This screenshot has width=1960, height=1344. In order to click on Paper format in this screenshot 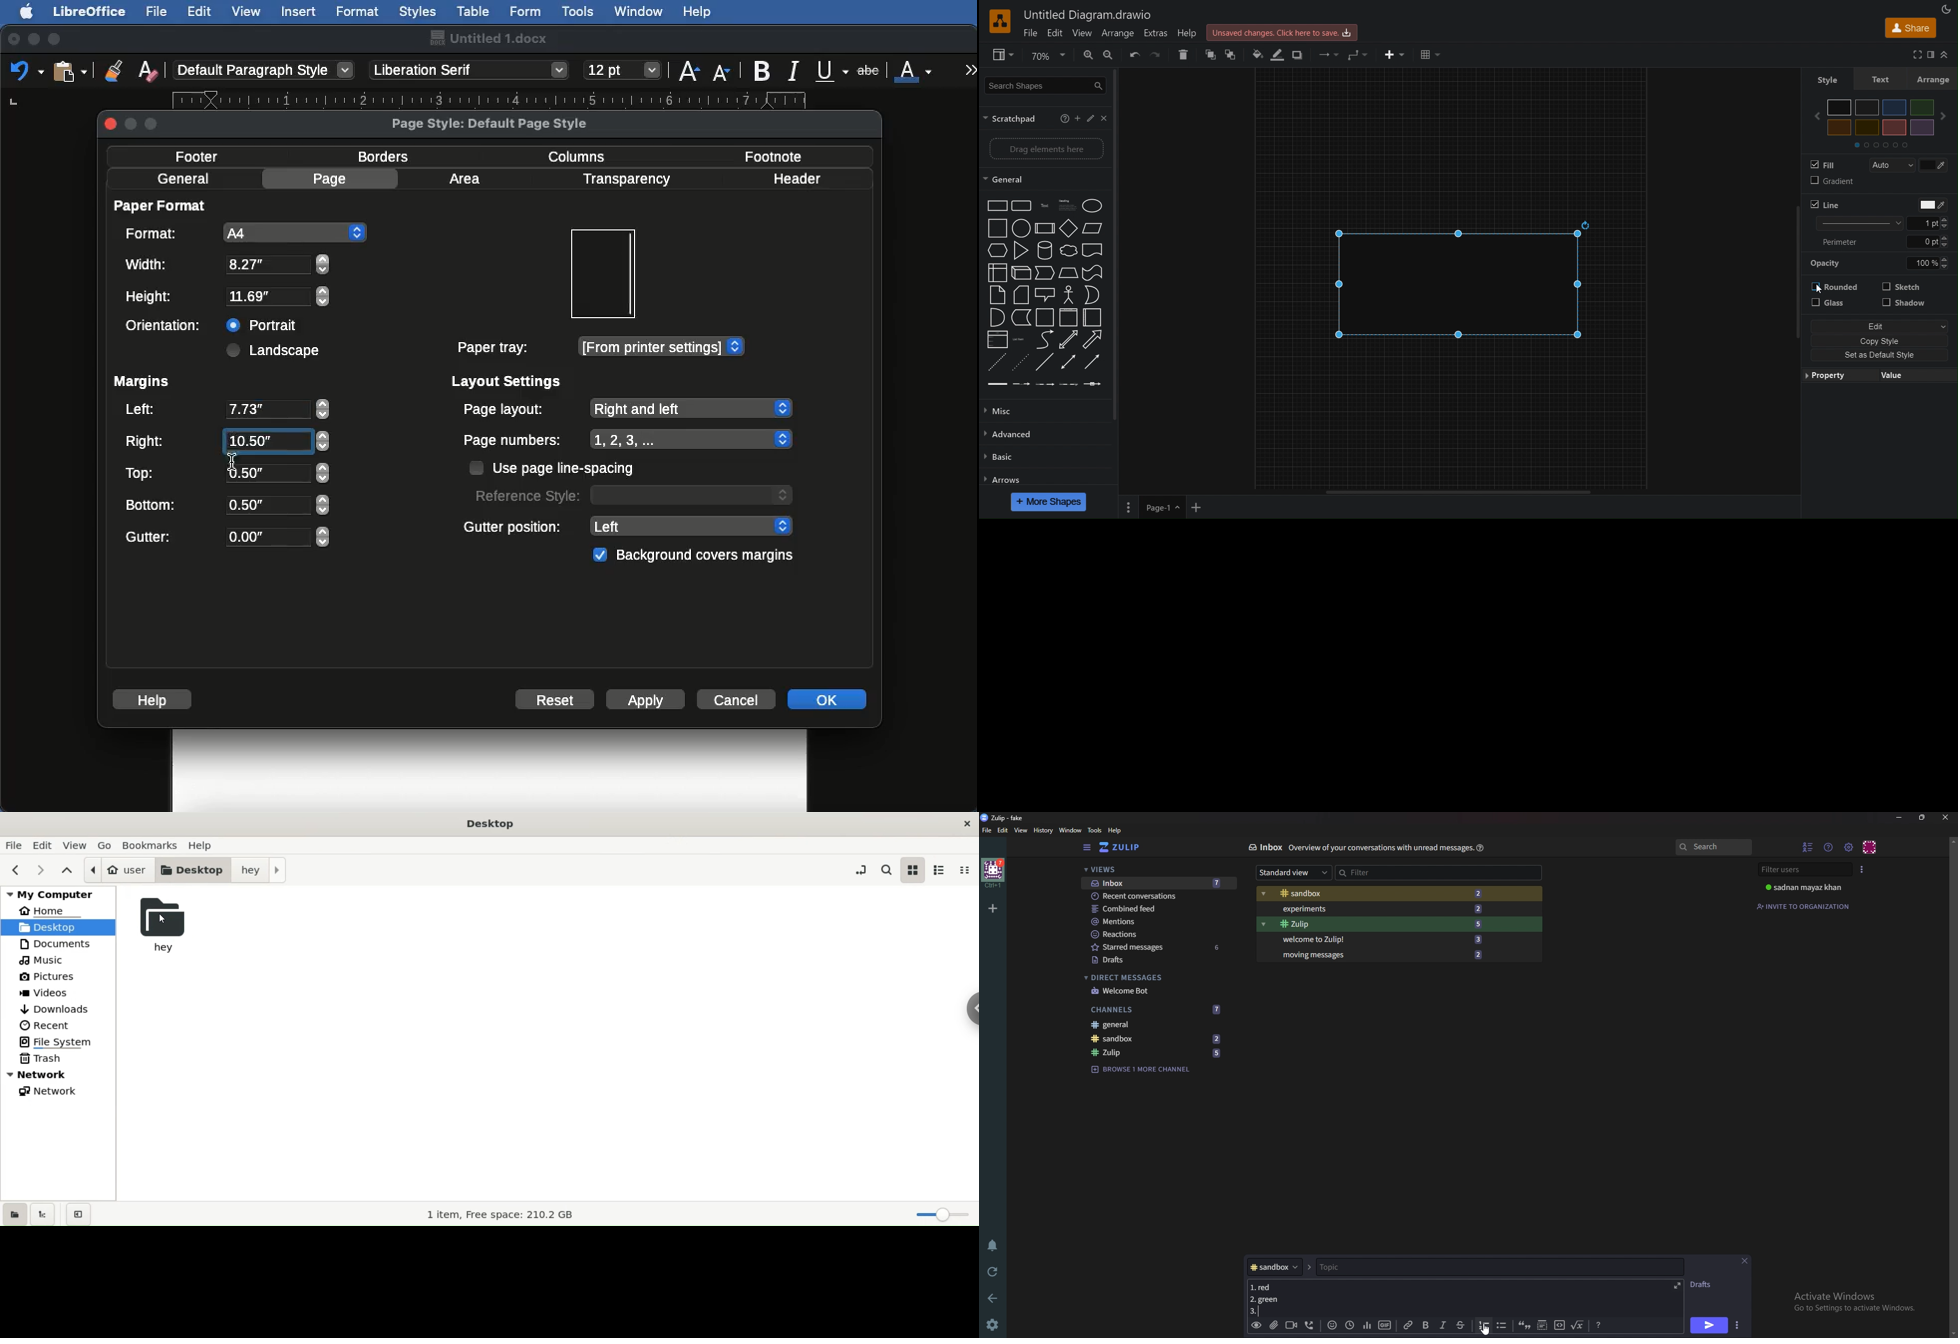, I will do `click(162, 204)`.